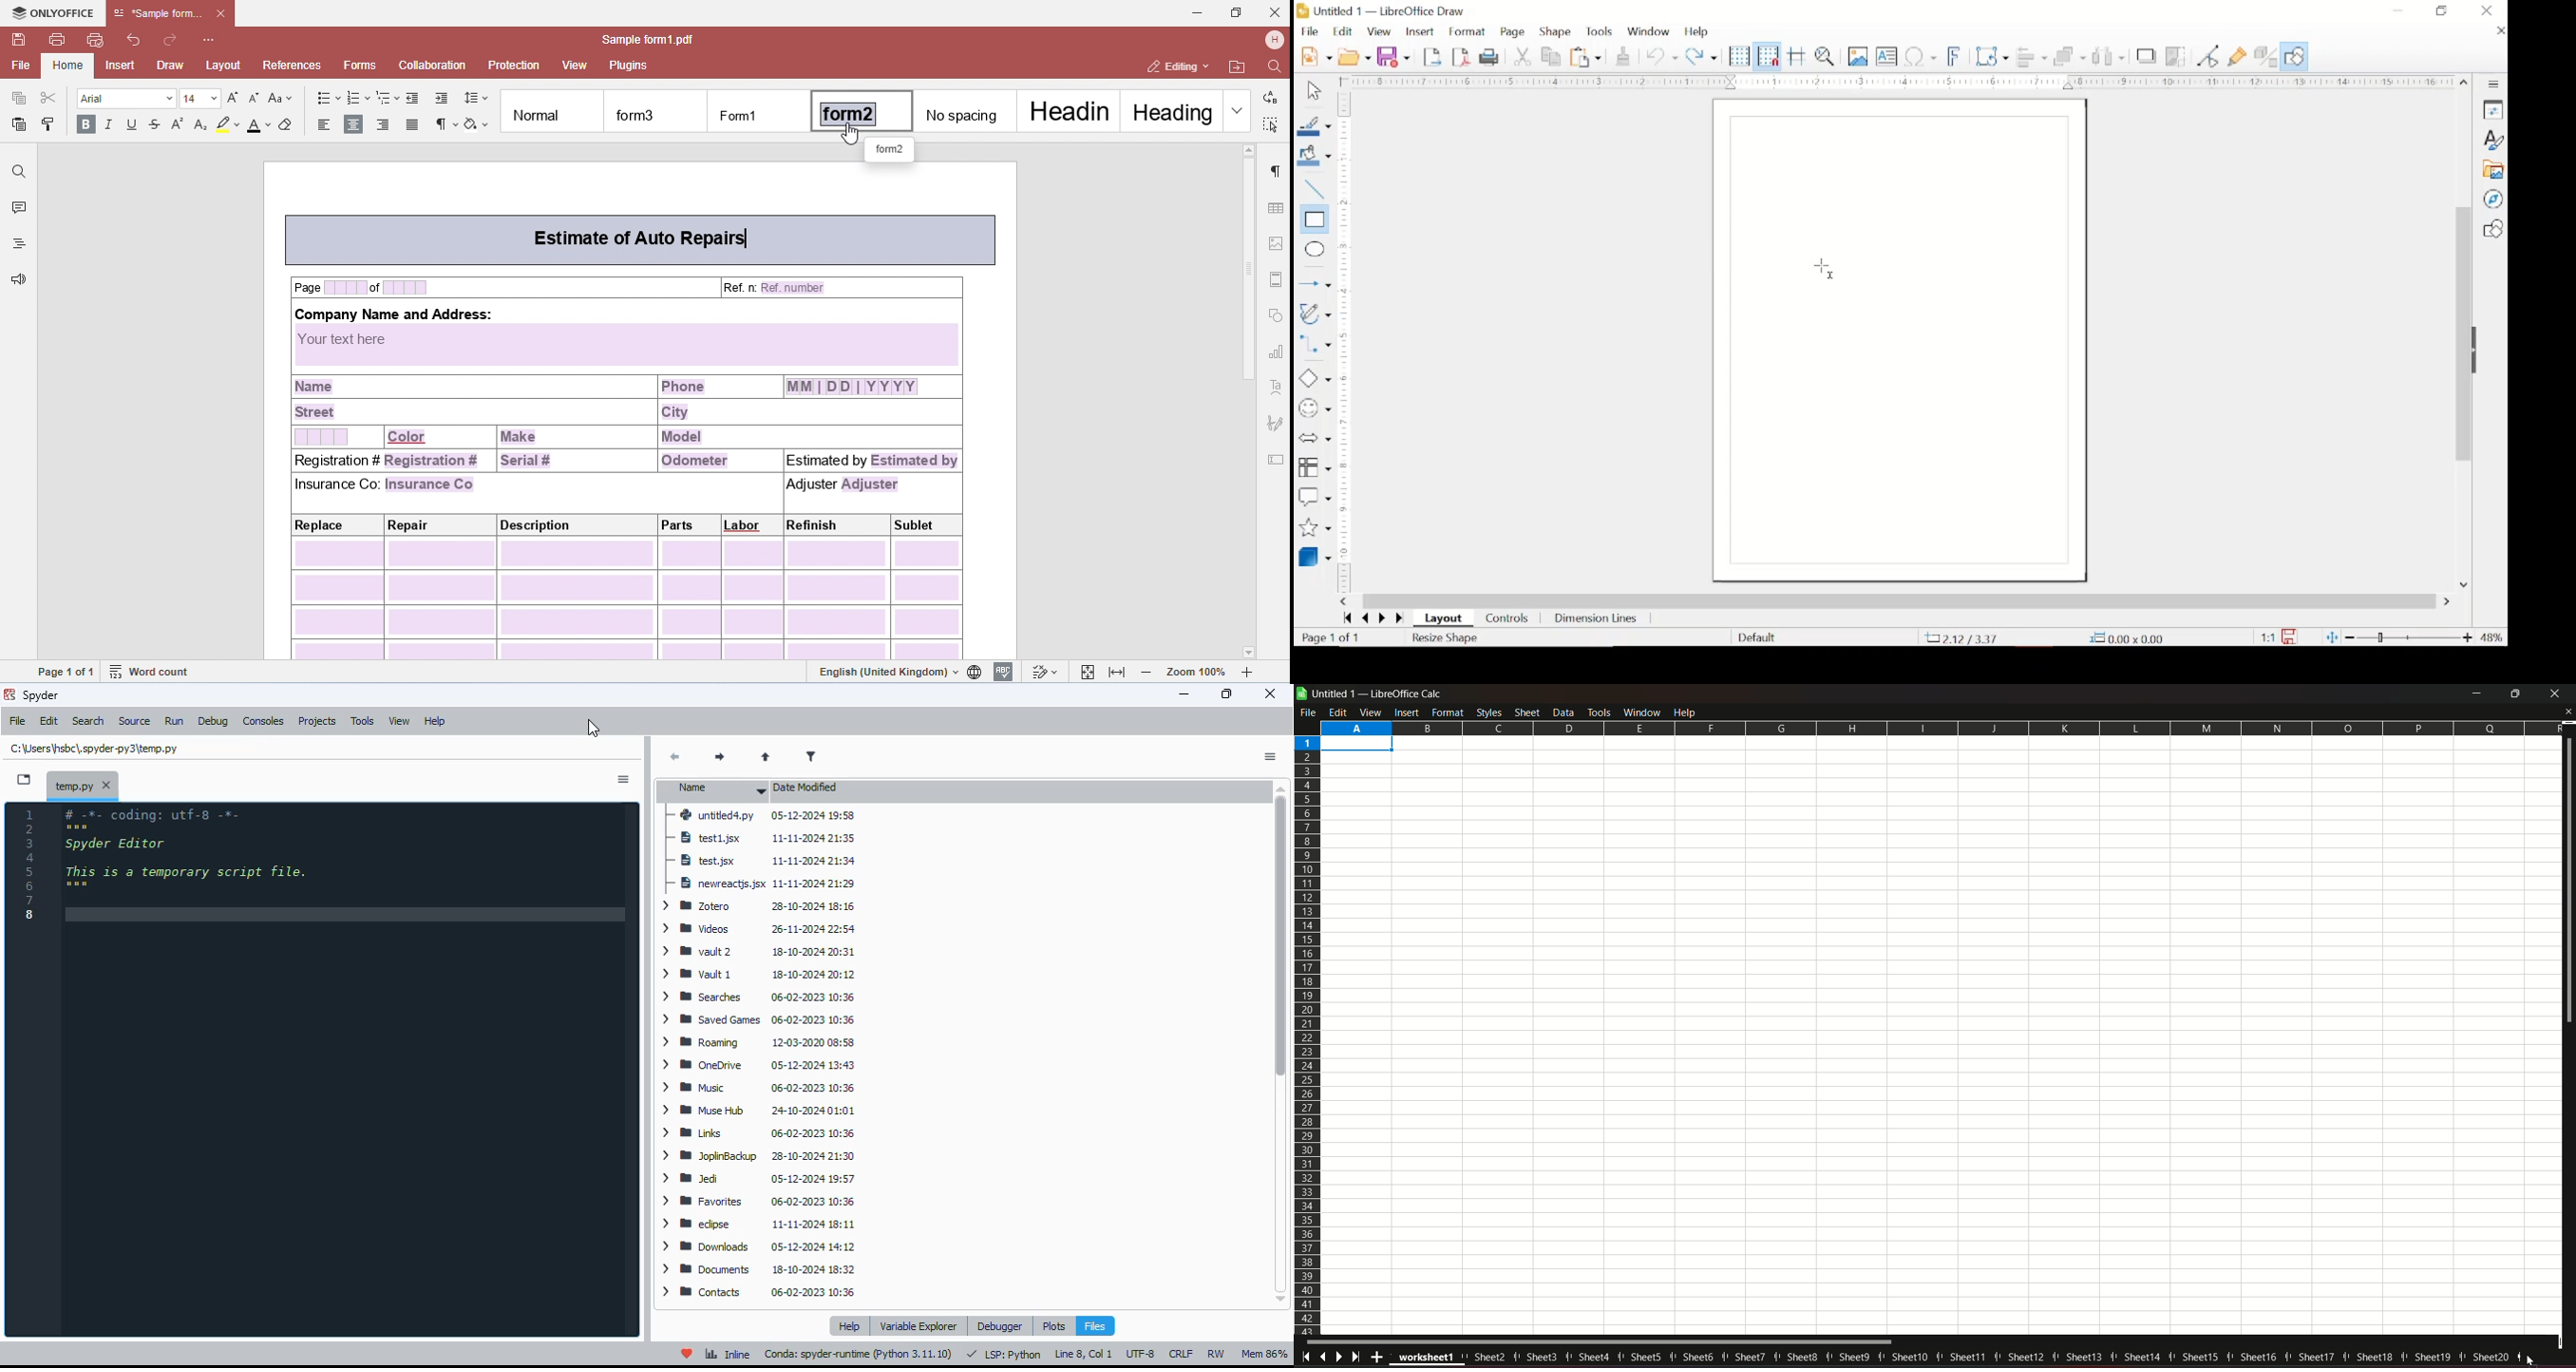 The height and width of the screenshot is (1372, 2576). Describe the element at coordinates (1739, 57) in the screenshot. I see `display grid` at that location.